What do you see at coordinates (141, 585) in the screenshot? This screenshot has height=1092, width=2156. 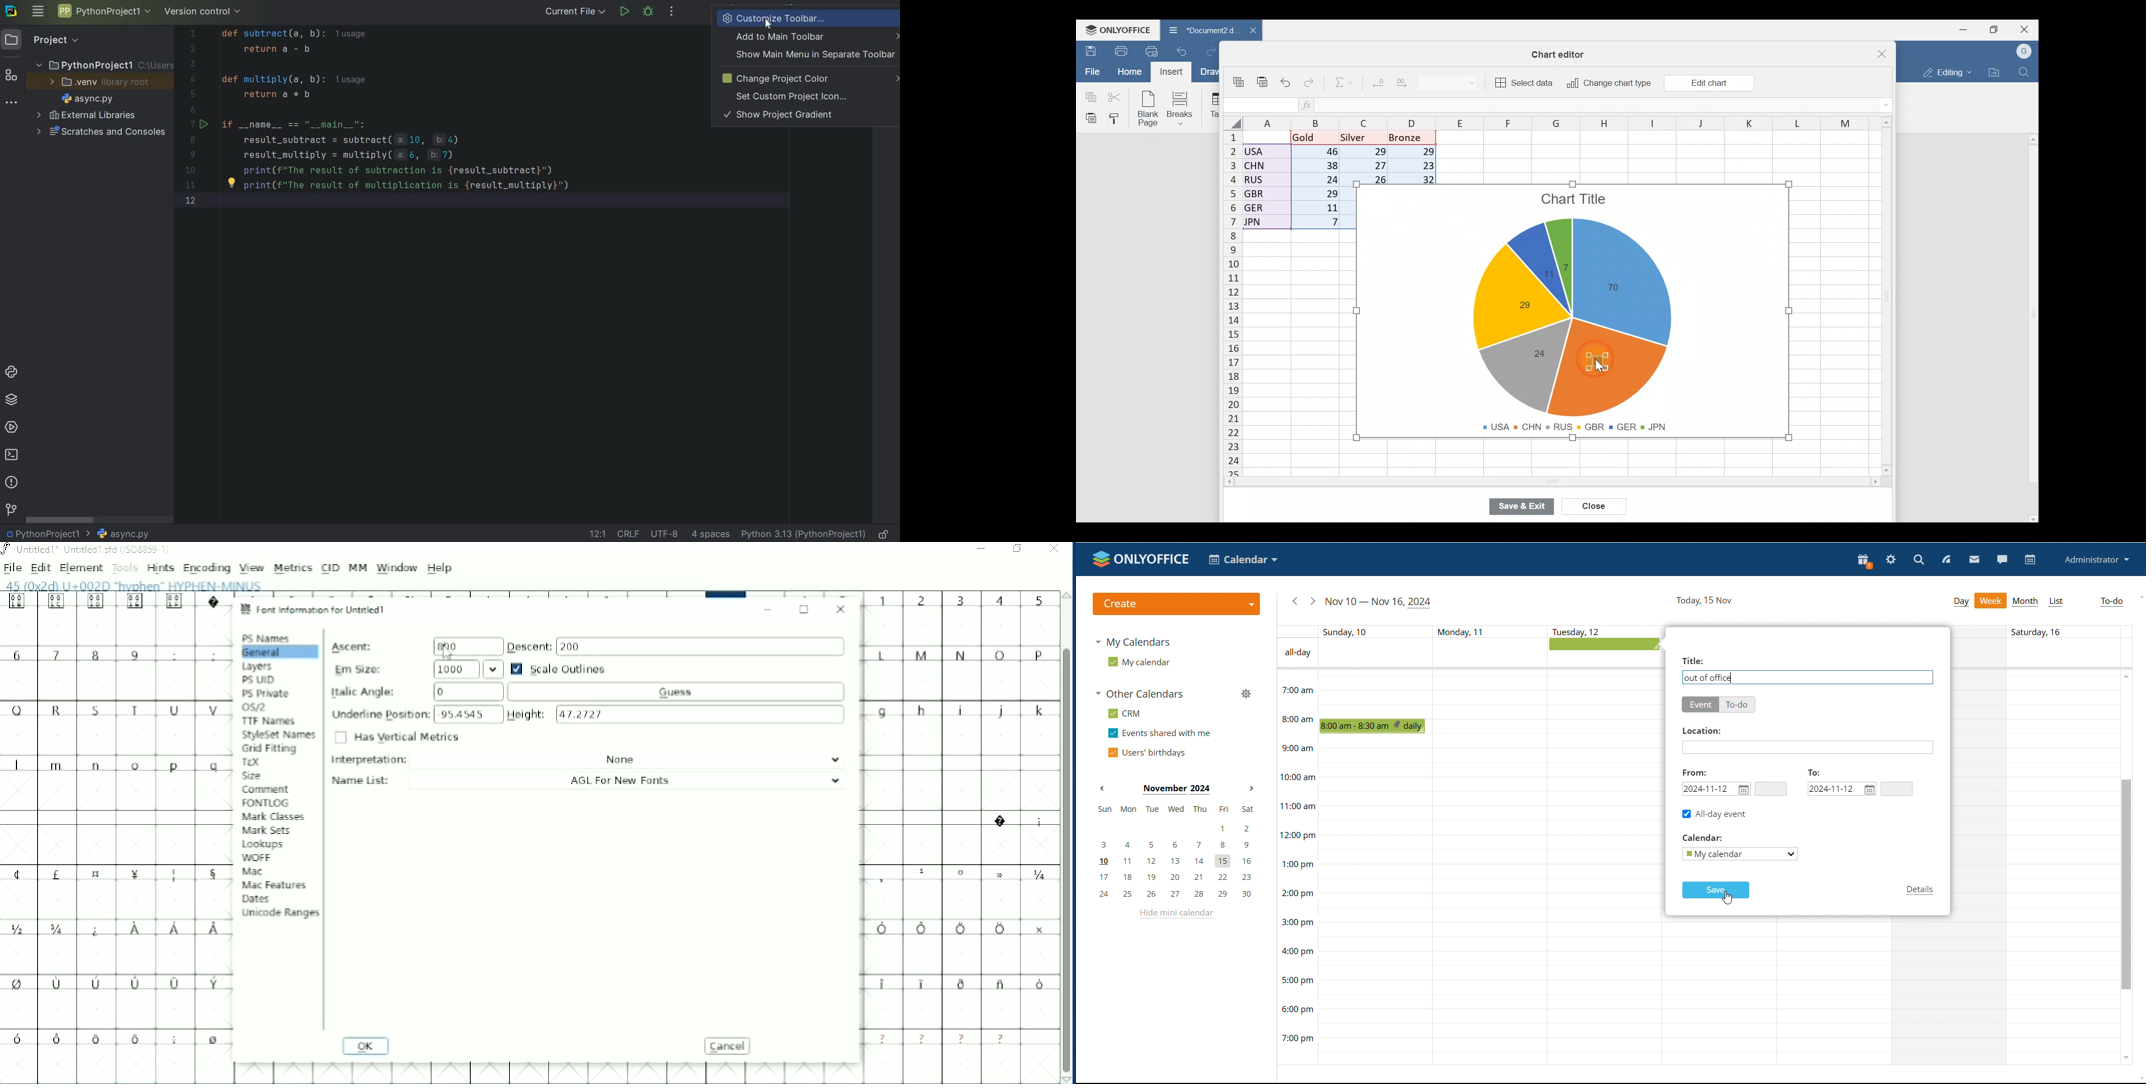 I see `Letter info` at bounding box center [141, 585].